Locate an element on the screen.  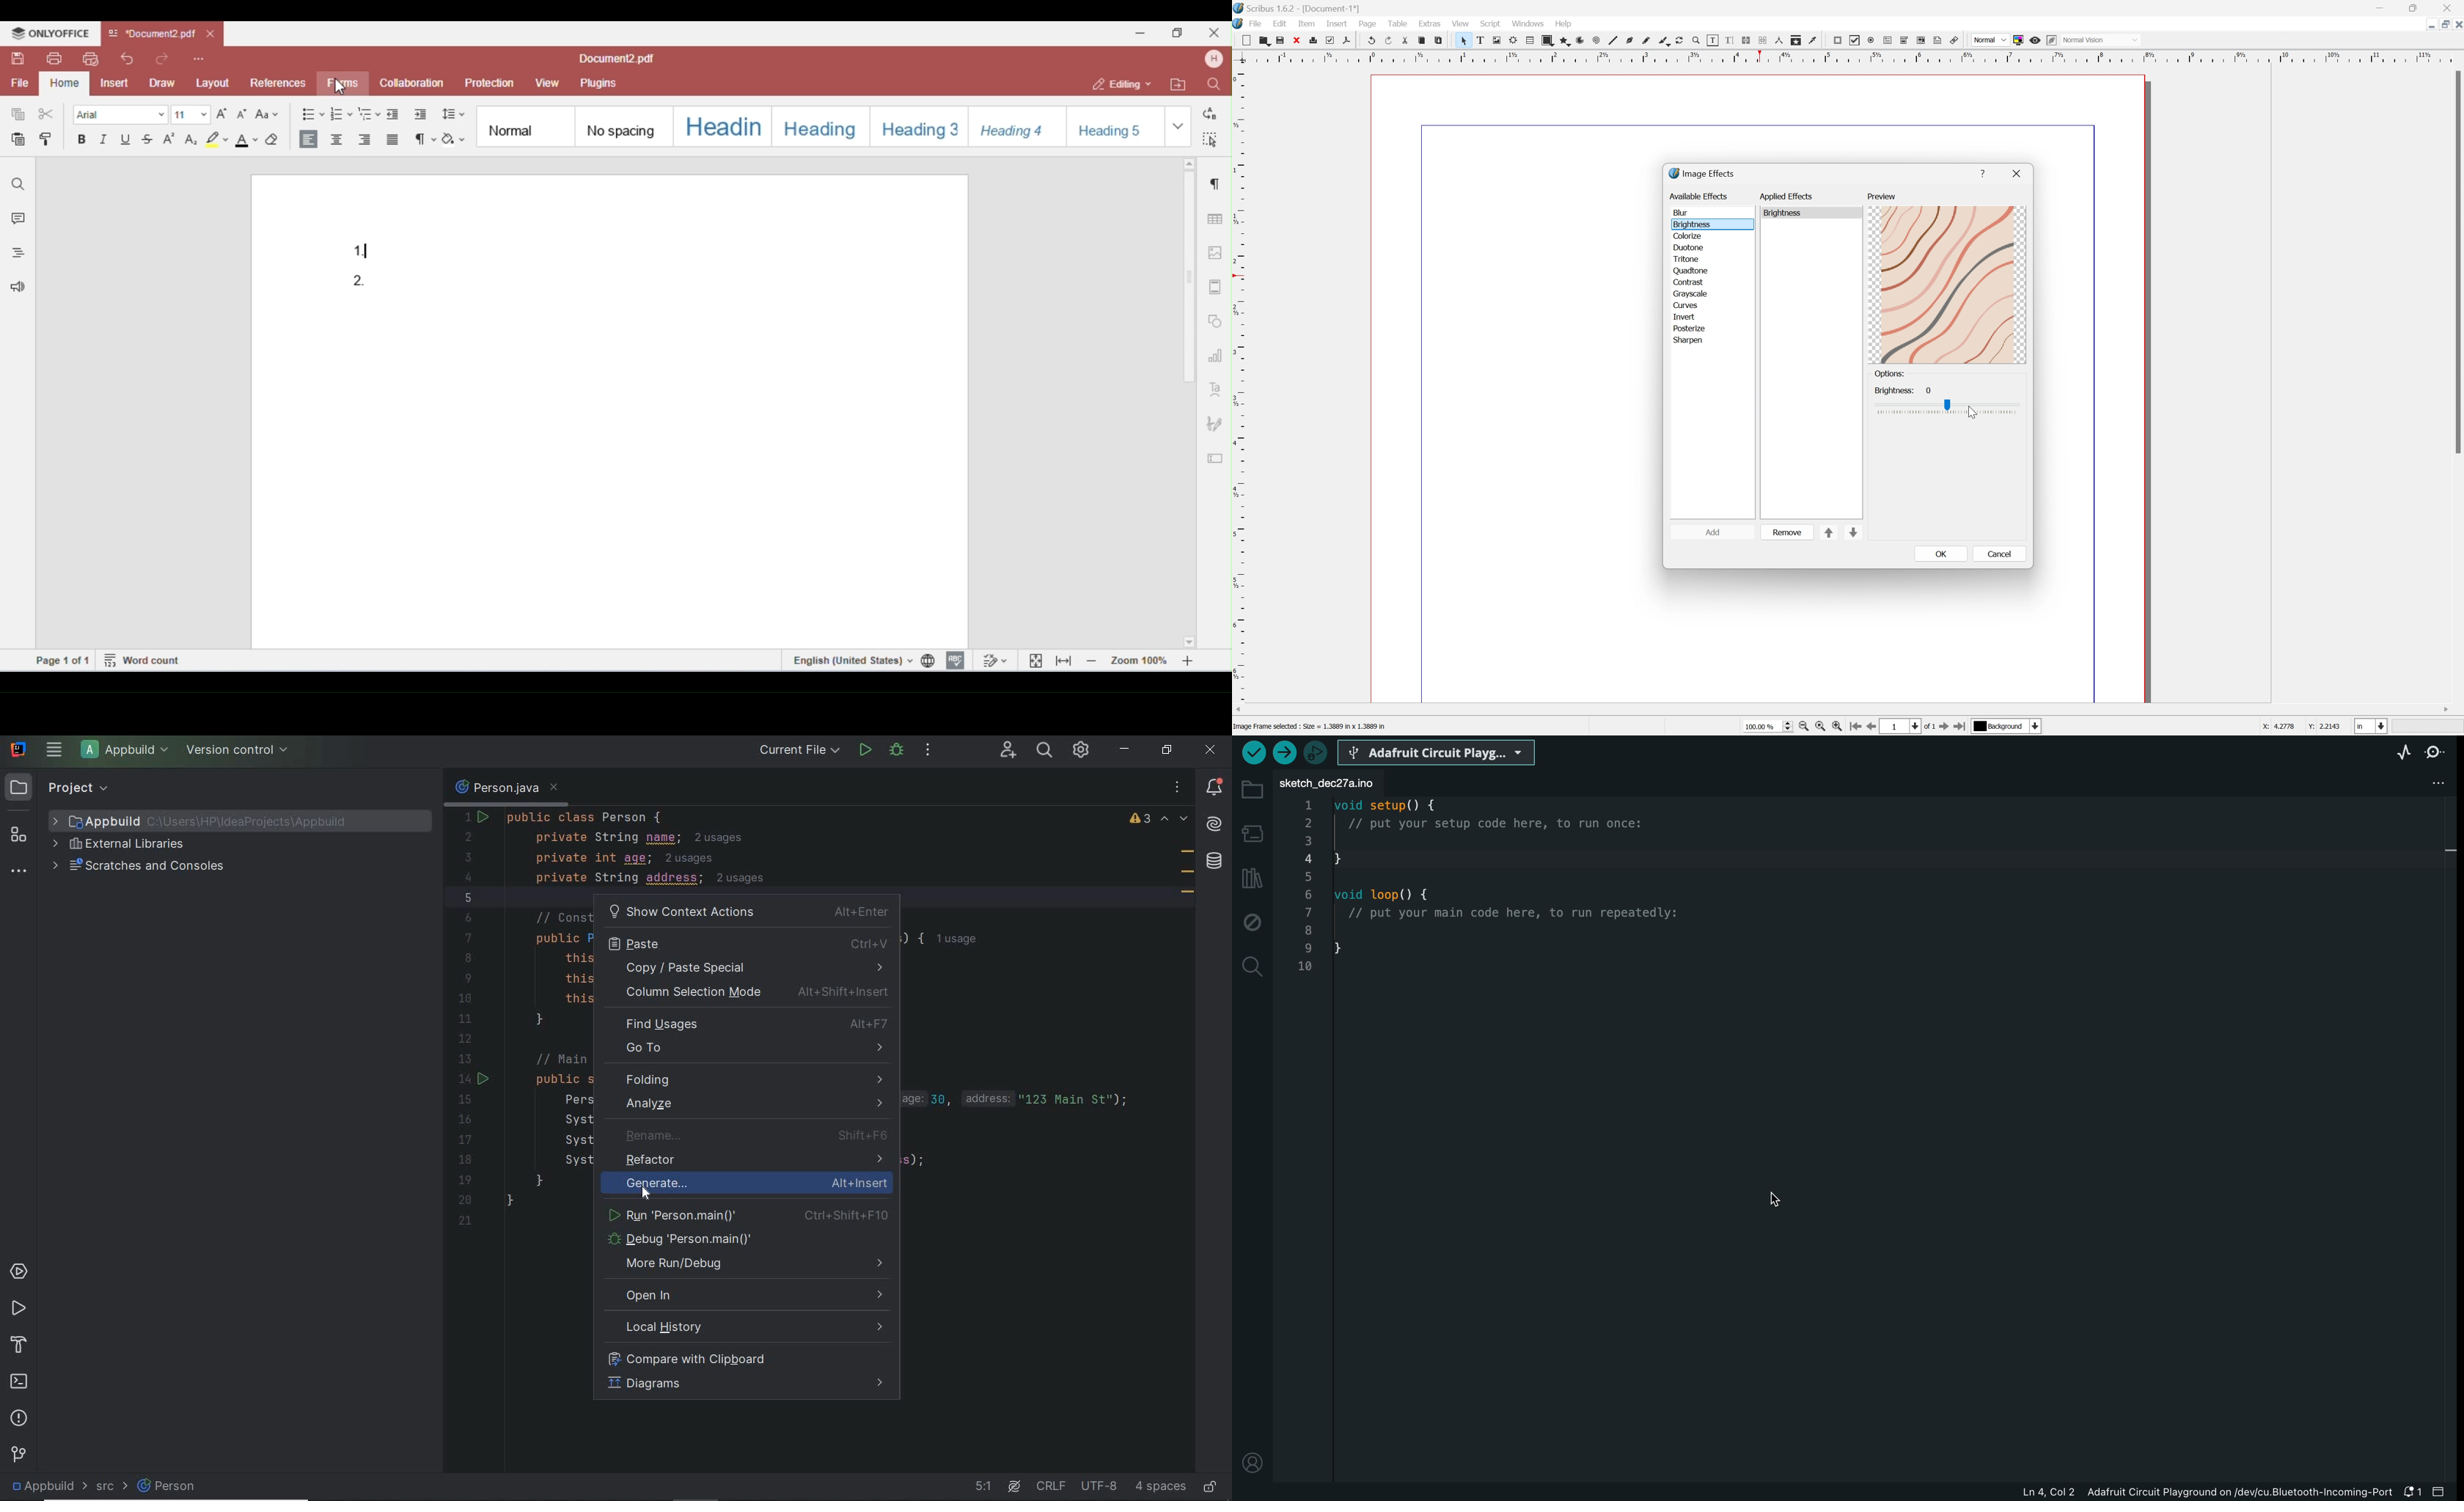
Table is located at coordinates (1397, 23).